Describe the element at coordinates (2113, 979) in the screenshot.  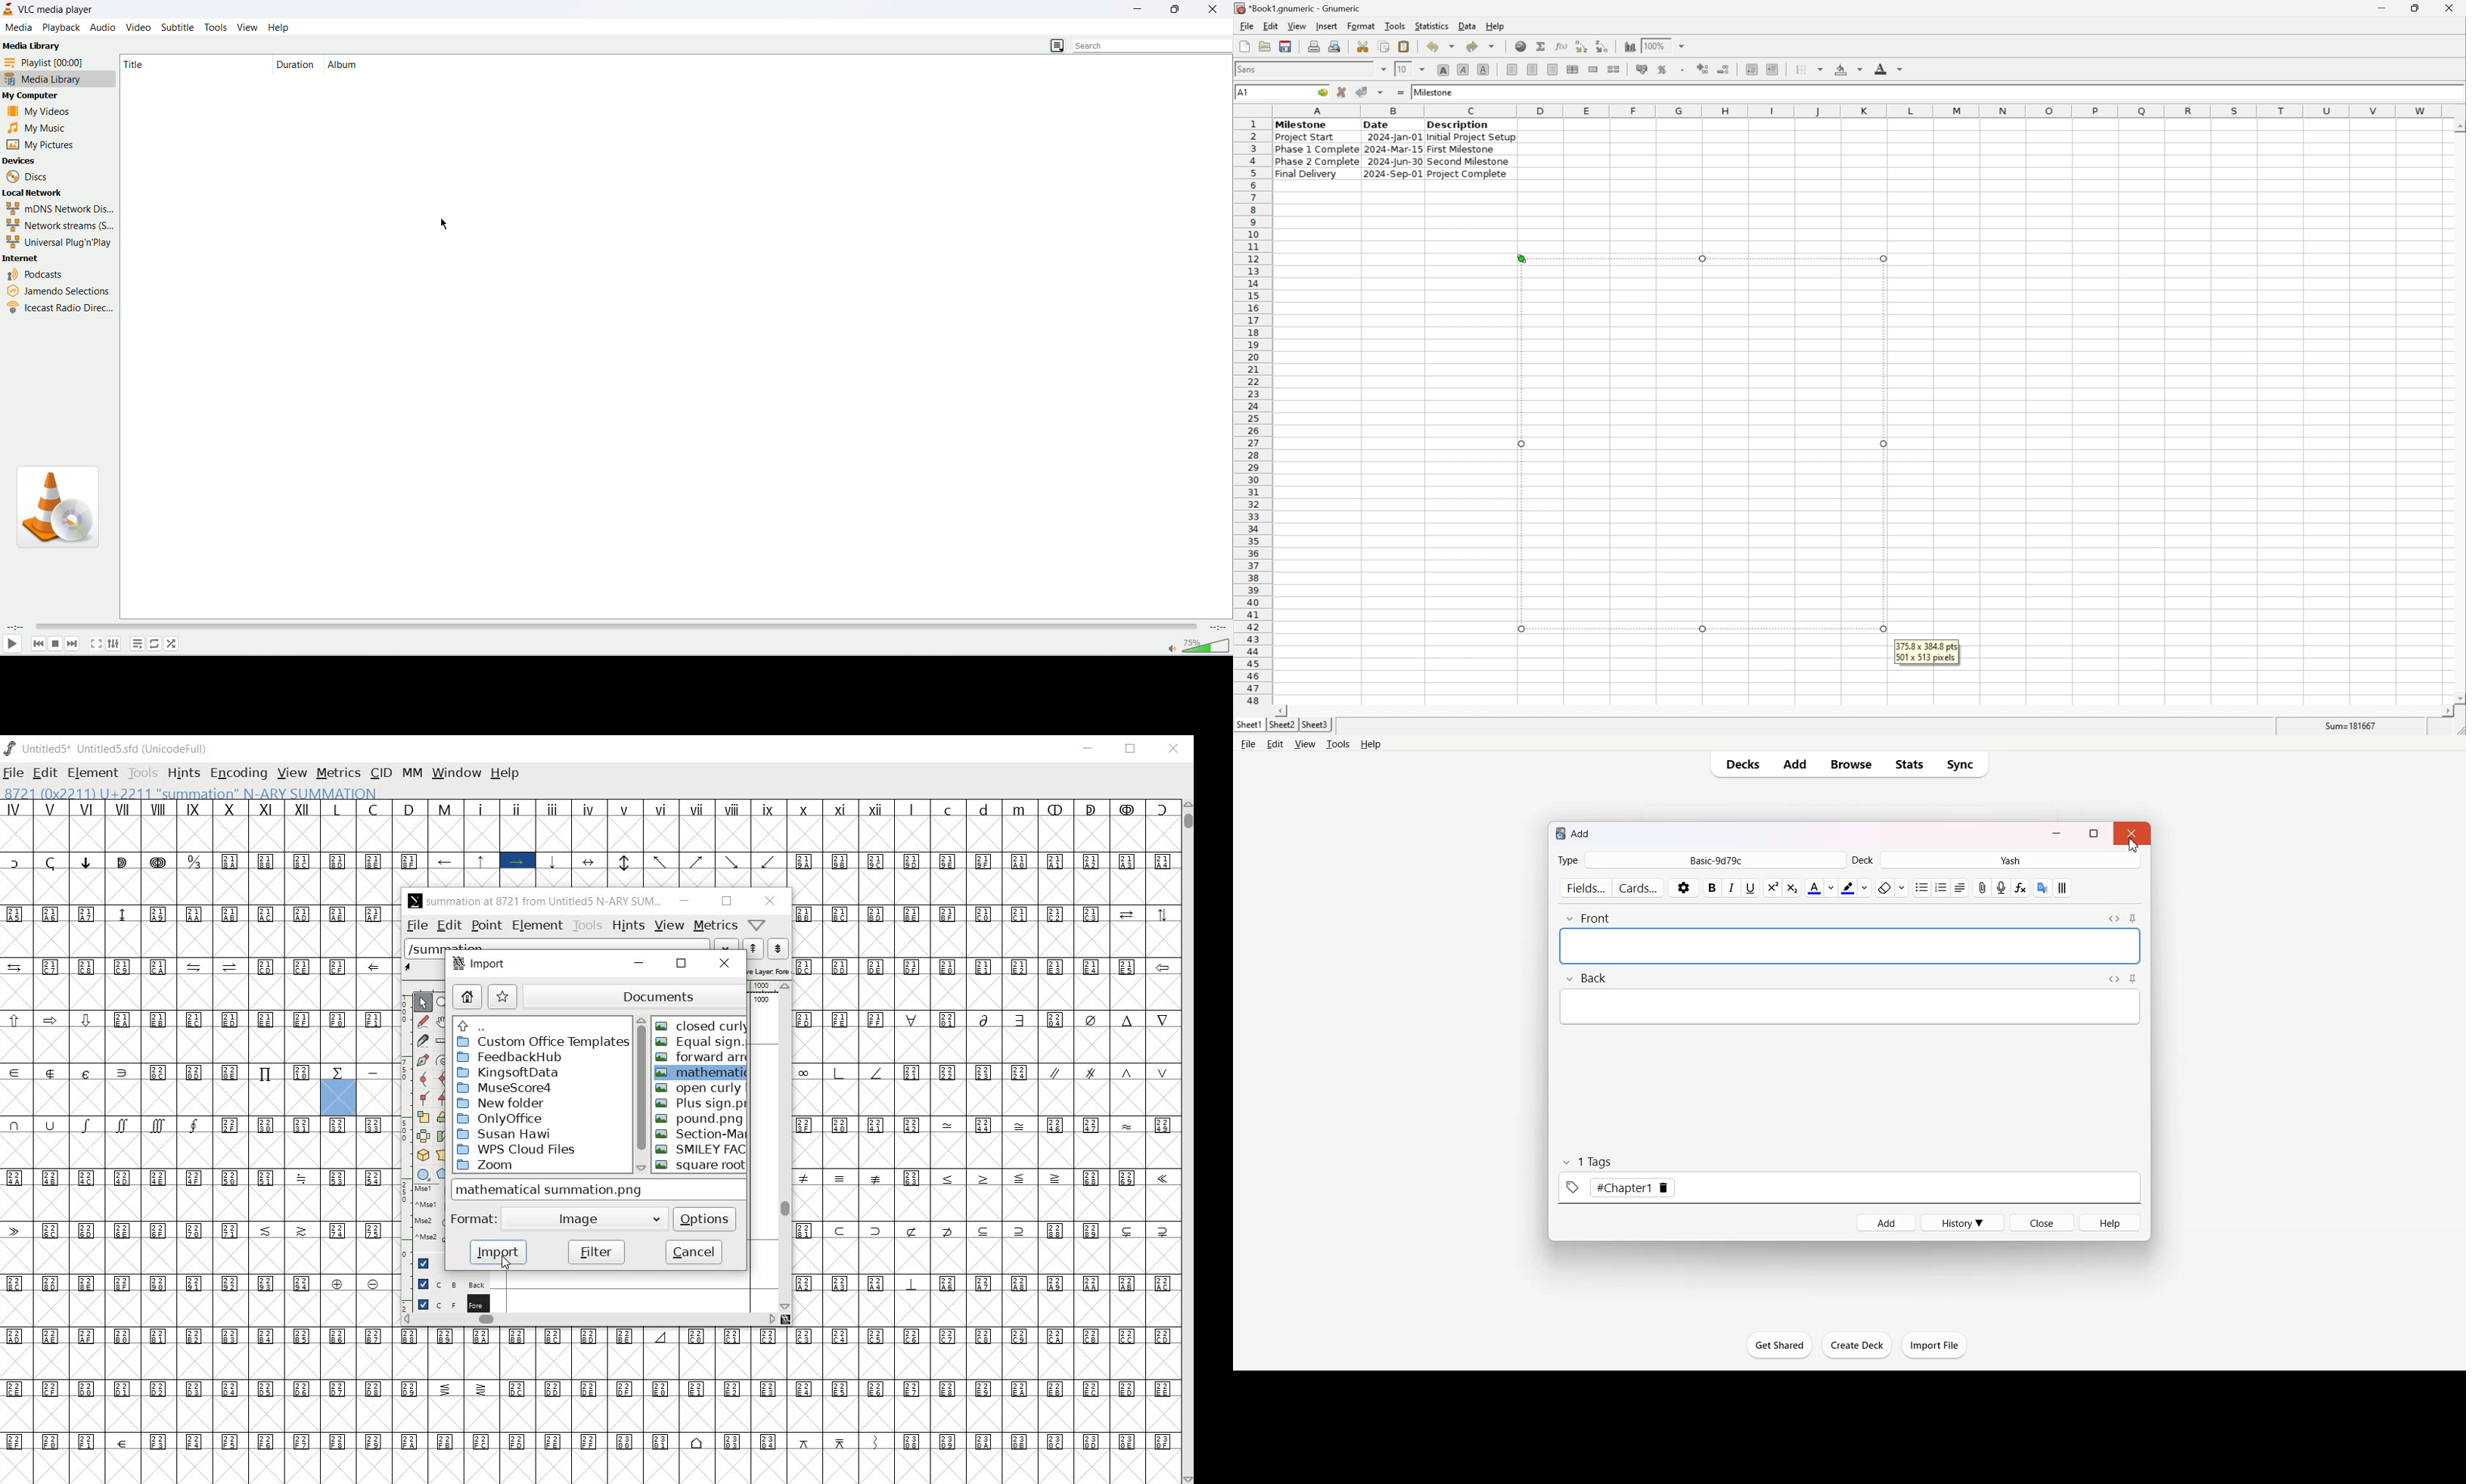
I see `Toggle HTML Editor` at that location.